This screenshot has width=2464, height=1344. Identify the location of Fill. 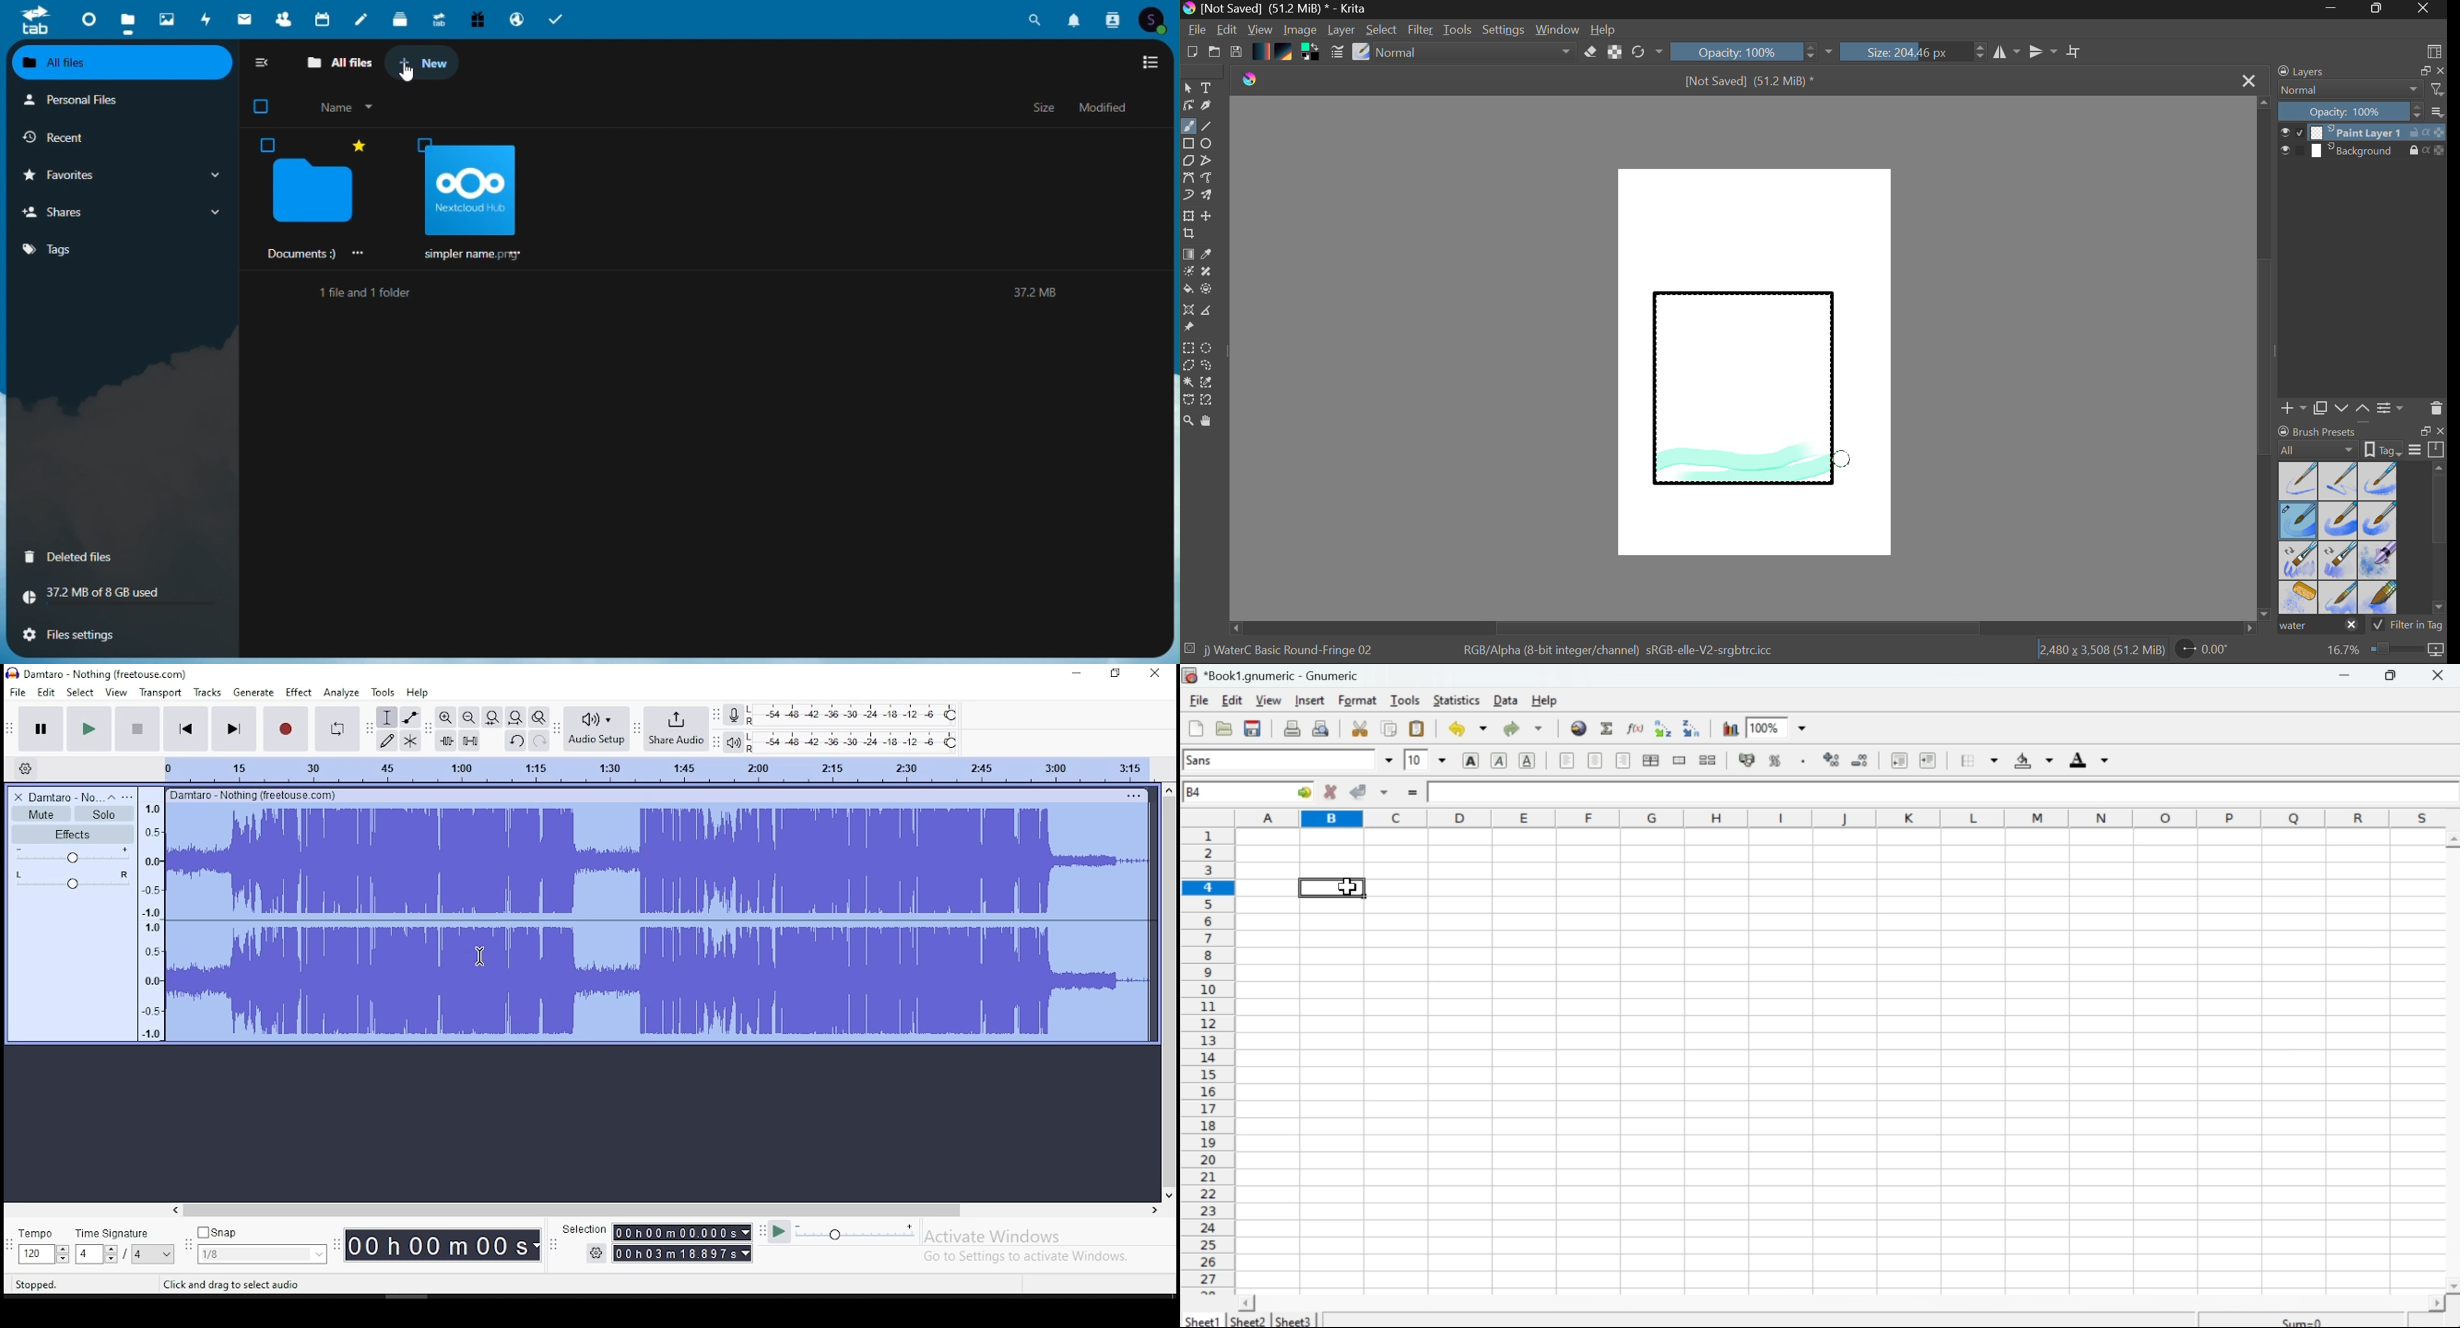
(1188, 291).